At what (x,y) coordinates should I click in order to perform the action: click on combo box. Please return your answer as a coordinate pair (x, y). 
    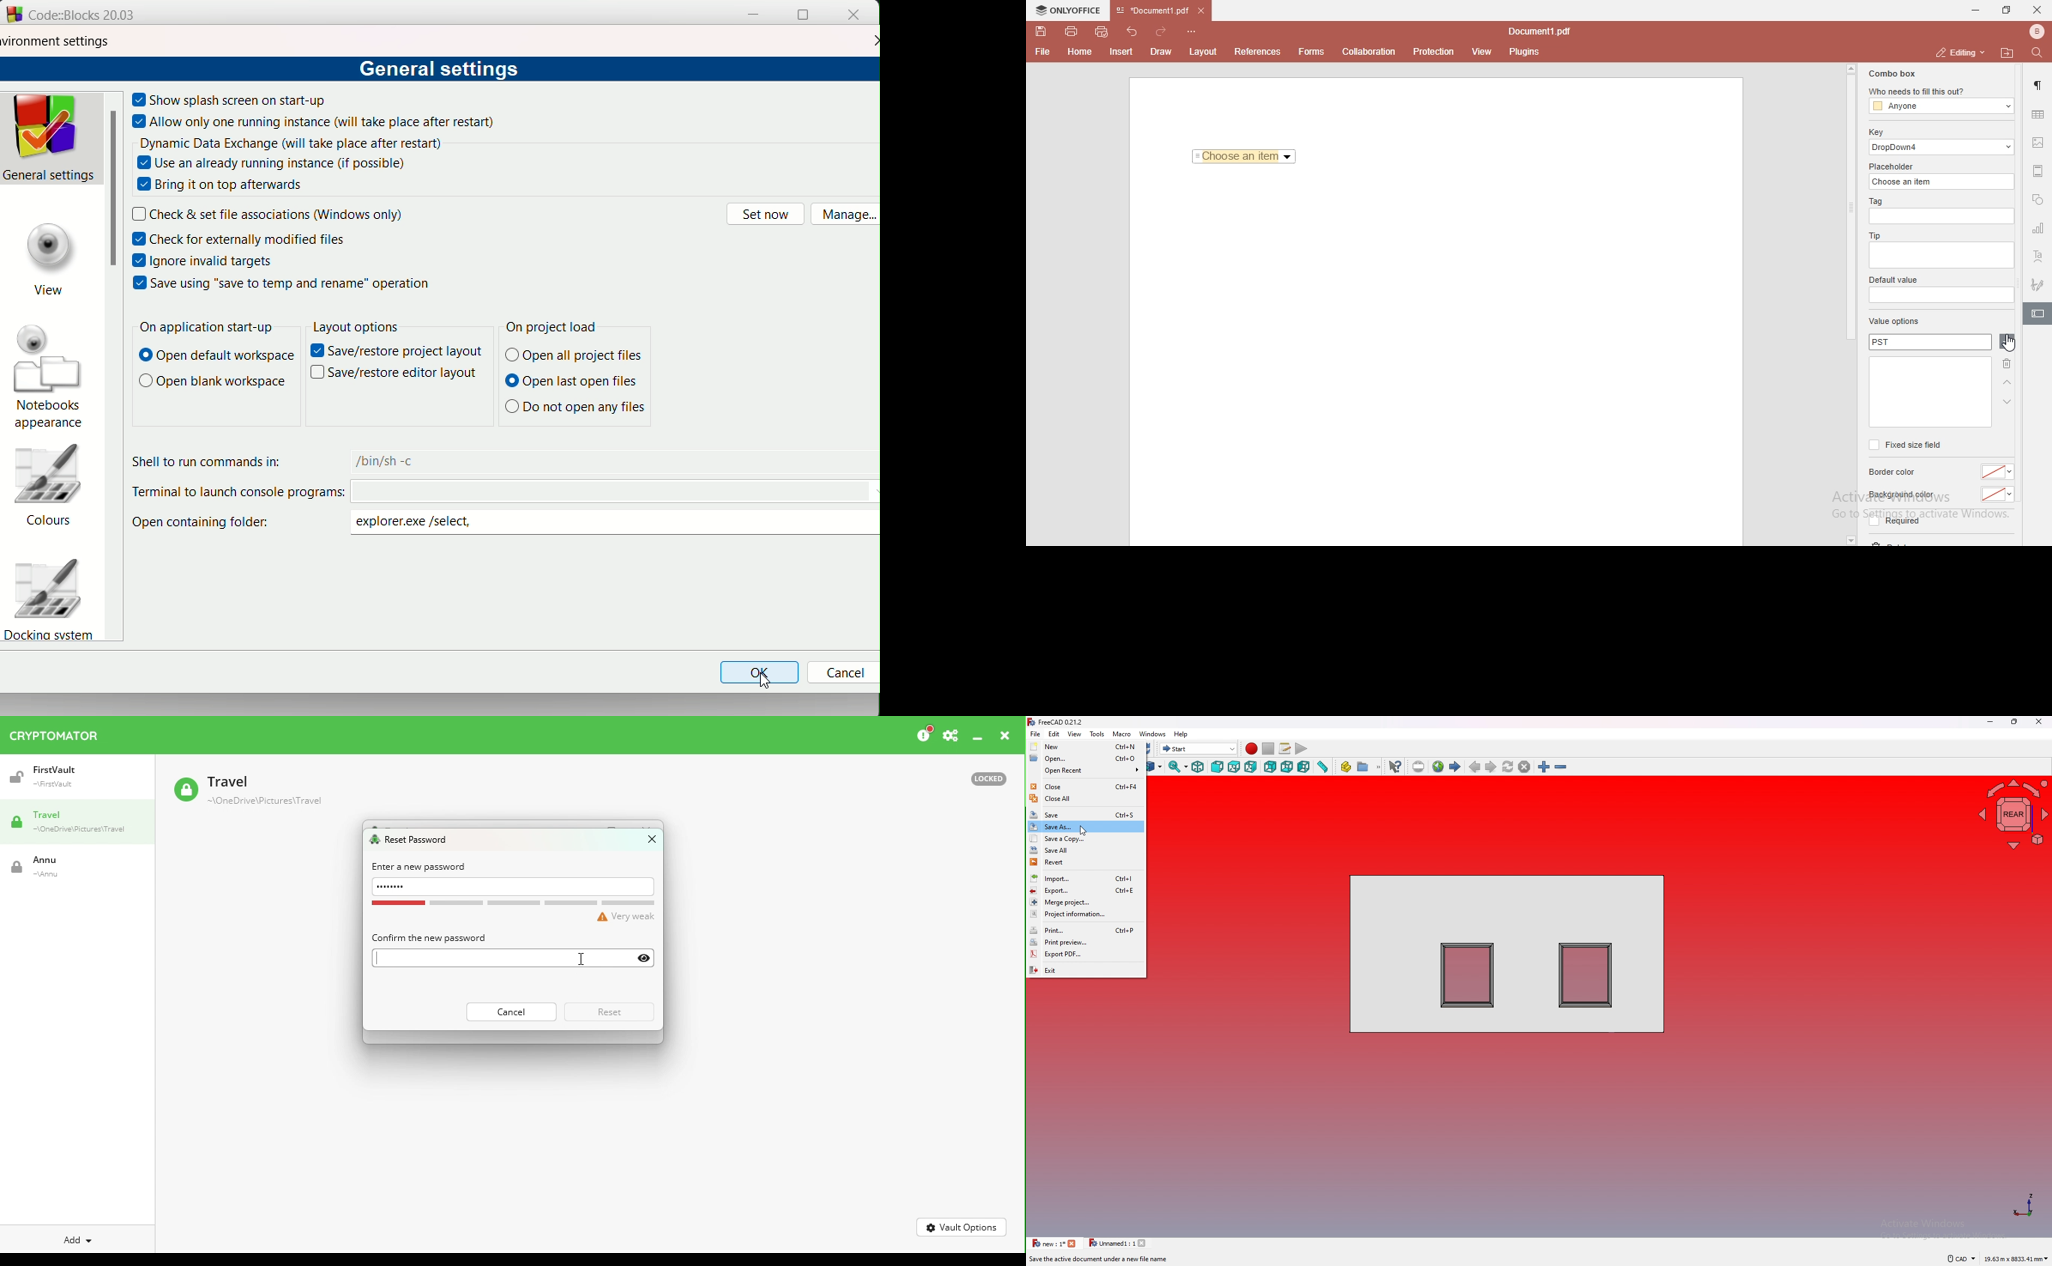
    Looking at the image, I should click on (1891, 74).